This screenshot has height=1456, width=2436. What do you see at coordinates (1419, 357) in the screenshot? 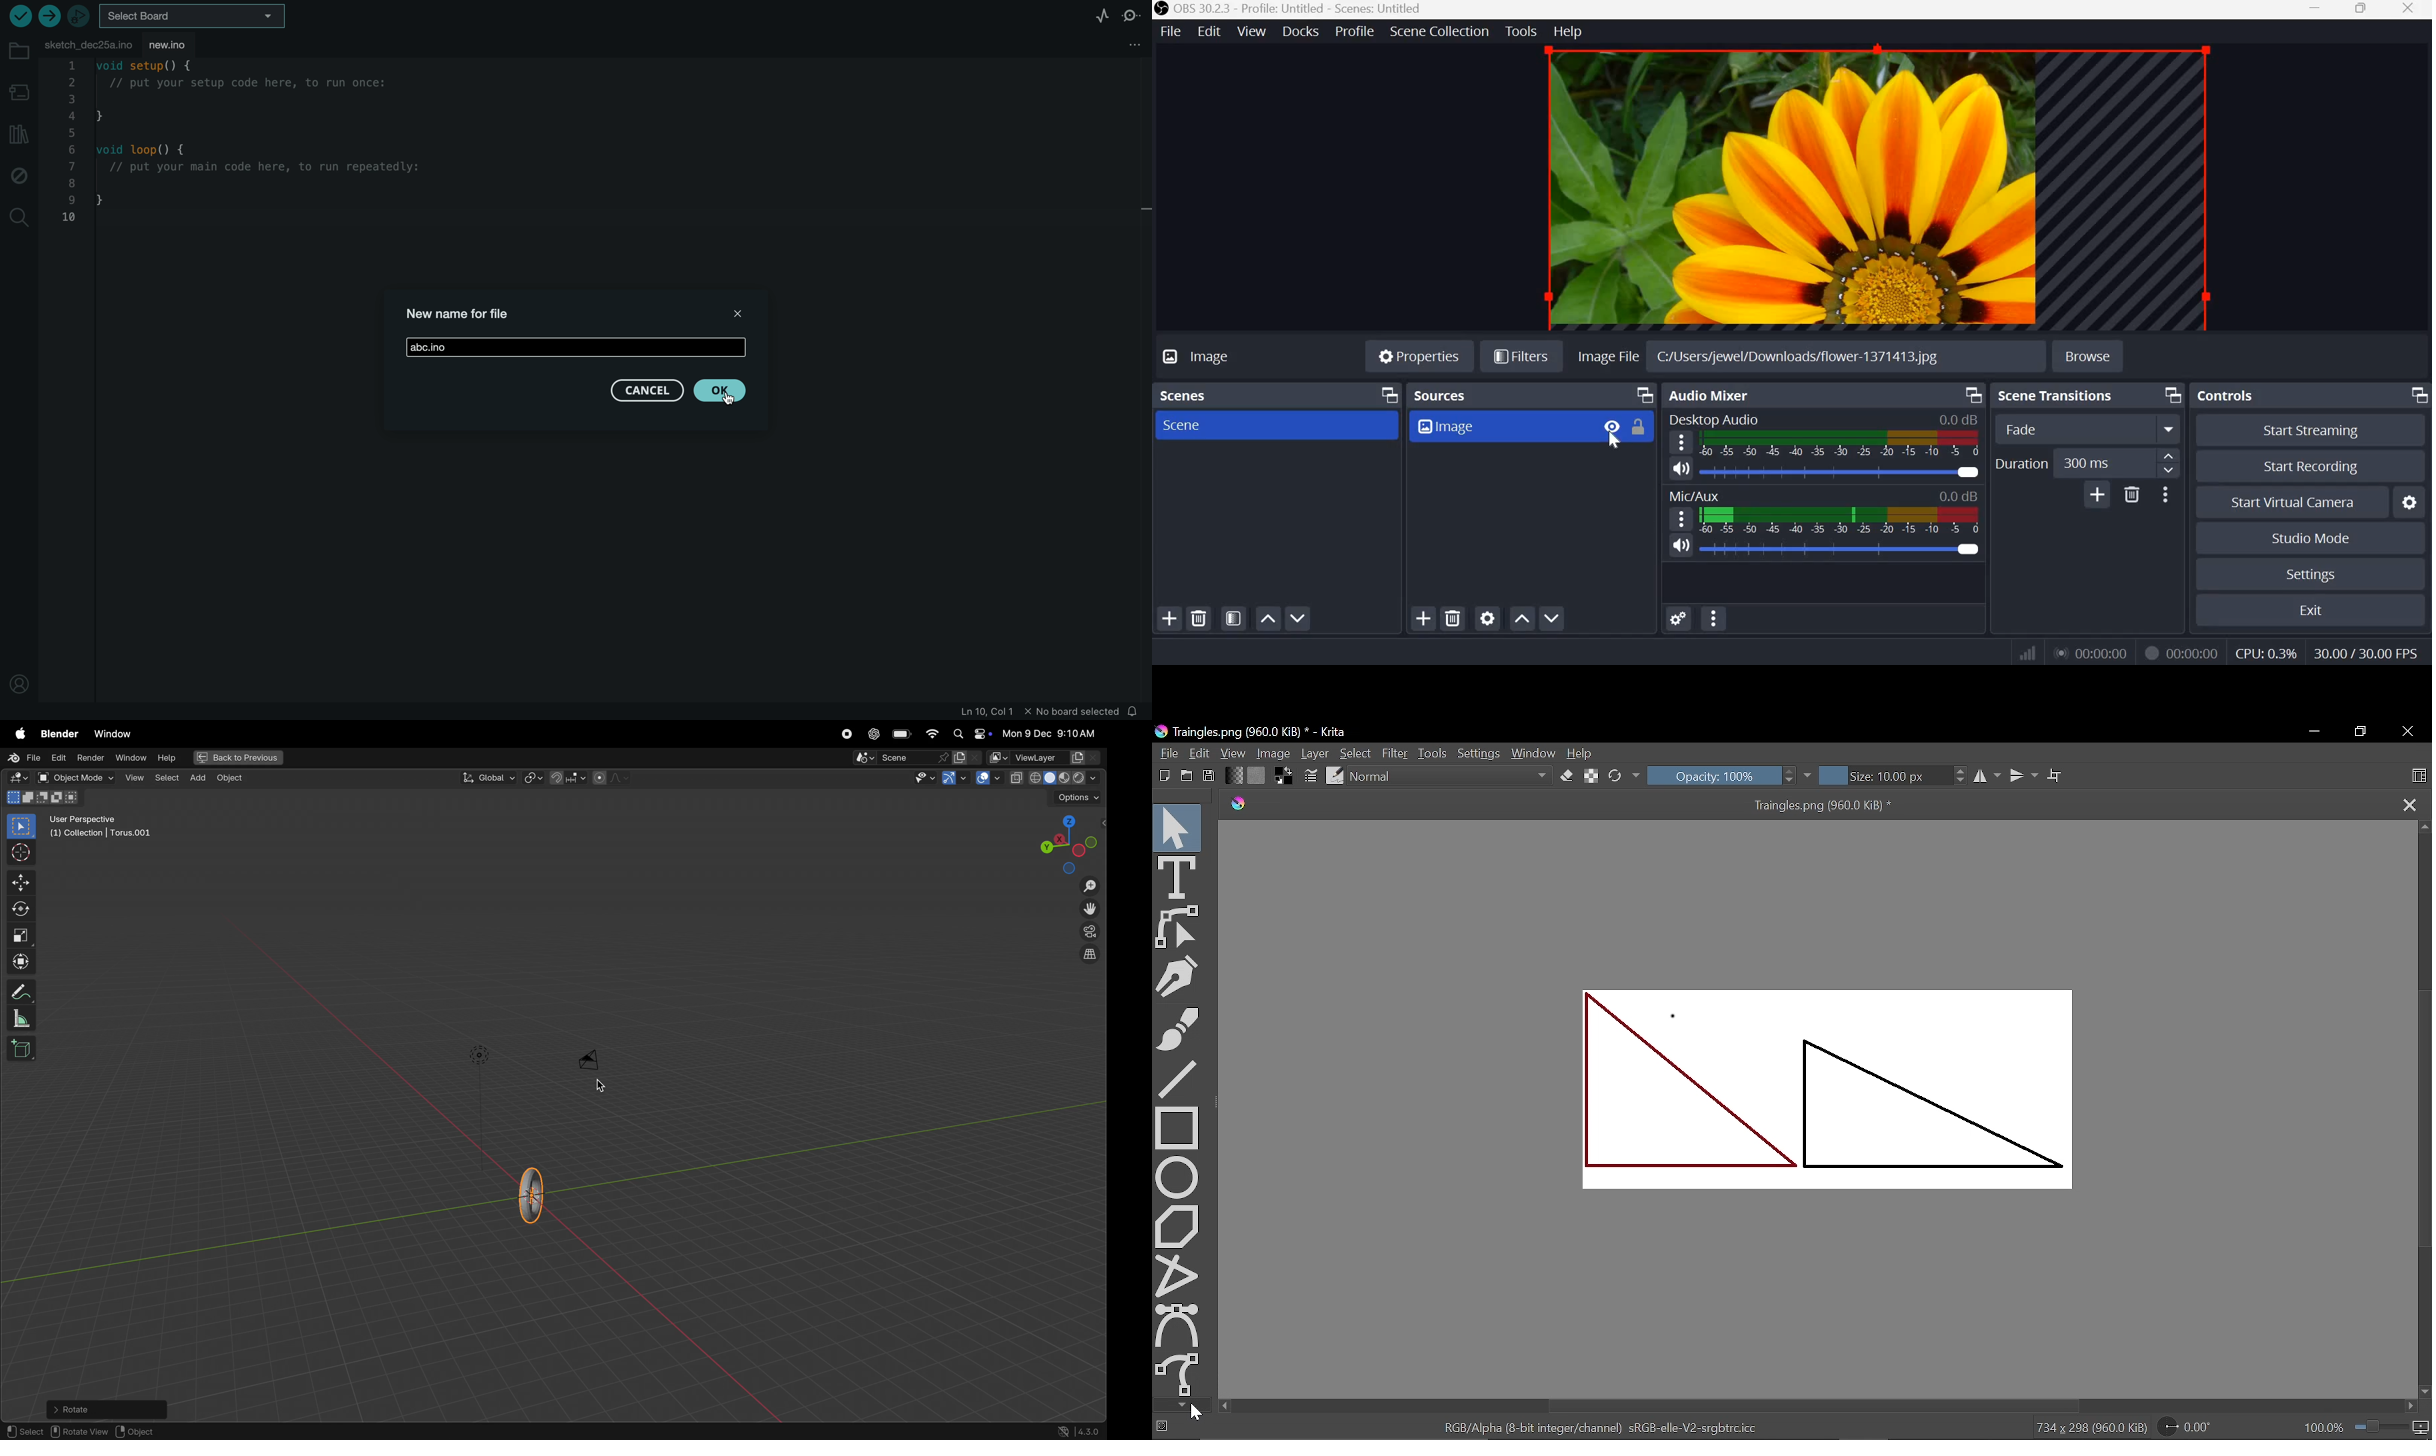
I see `Properties` at bounding box center [1419, 357].